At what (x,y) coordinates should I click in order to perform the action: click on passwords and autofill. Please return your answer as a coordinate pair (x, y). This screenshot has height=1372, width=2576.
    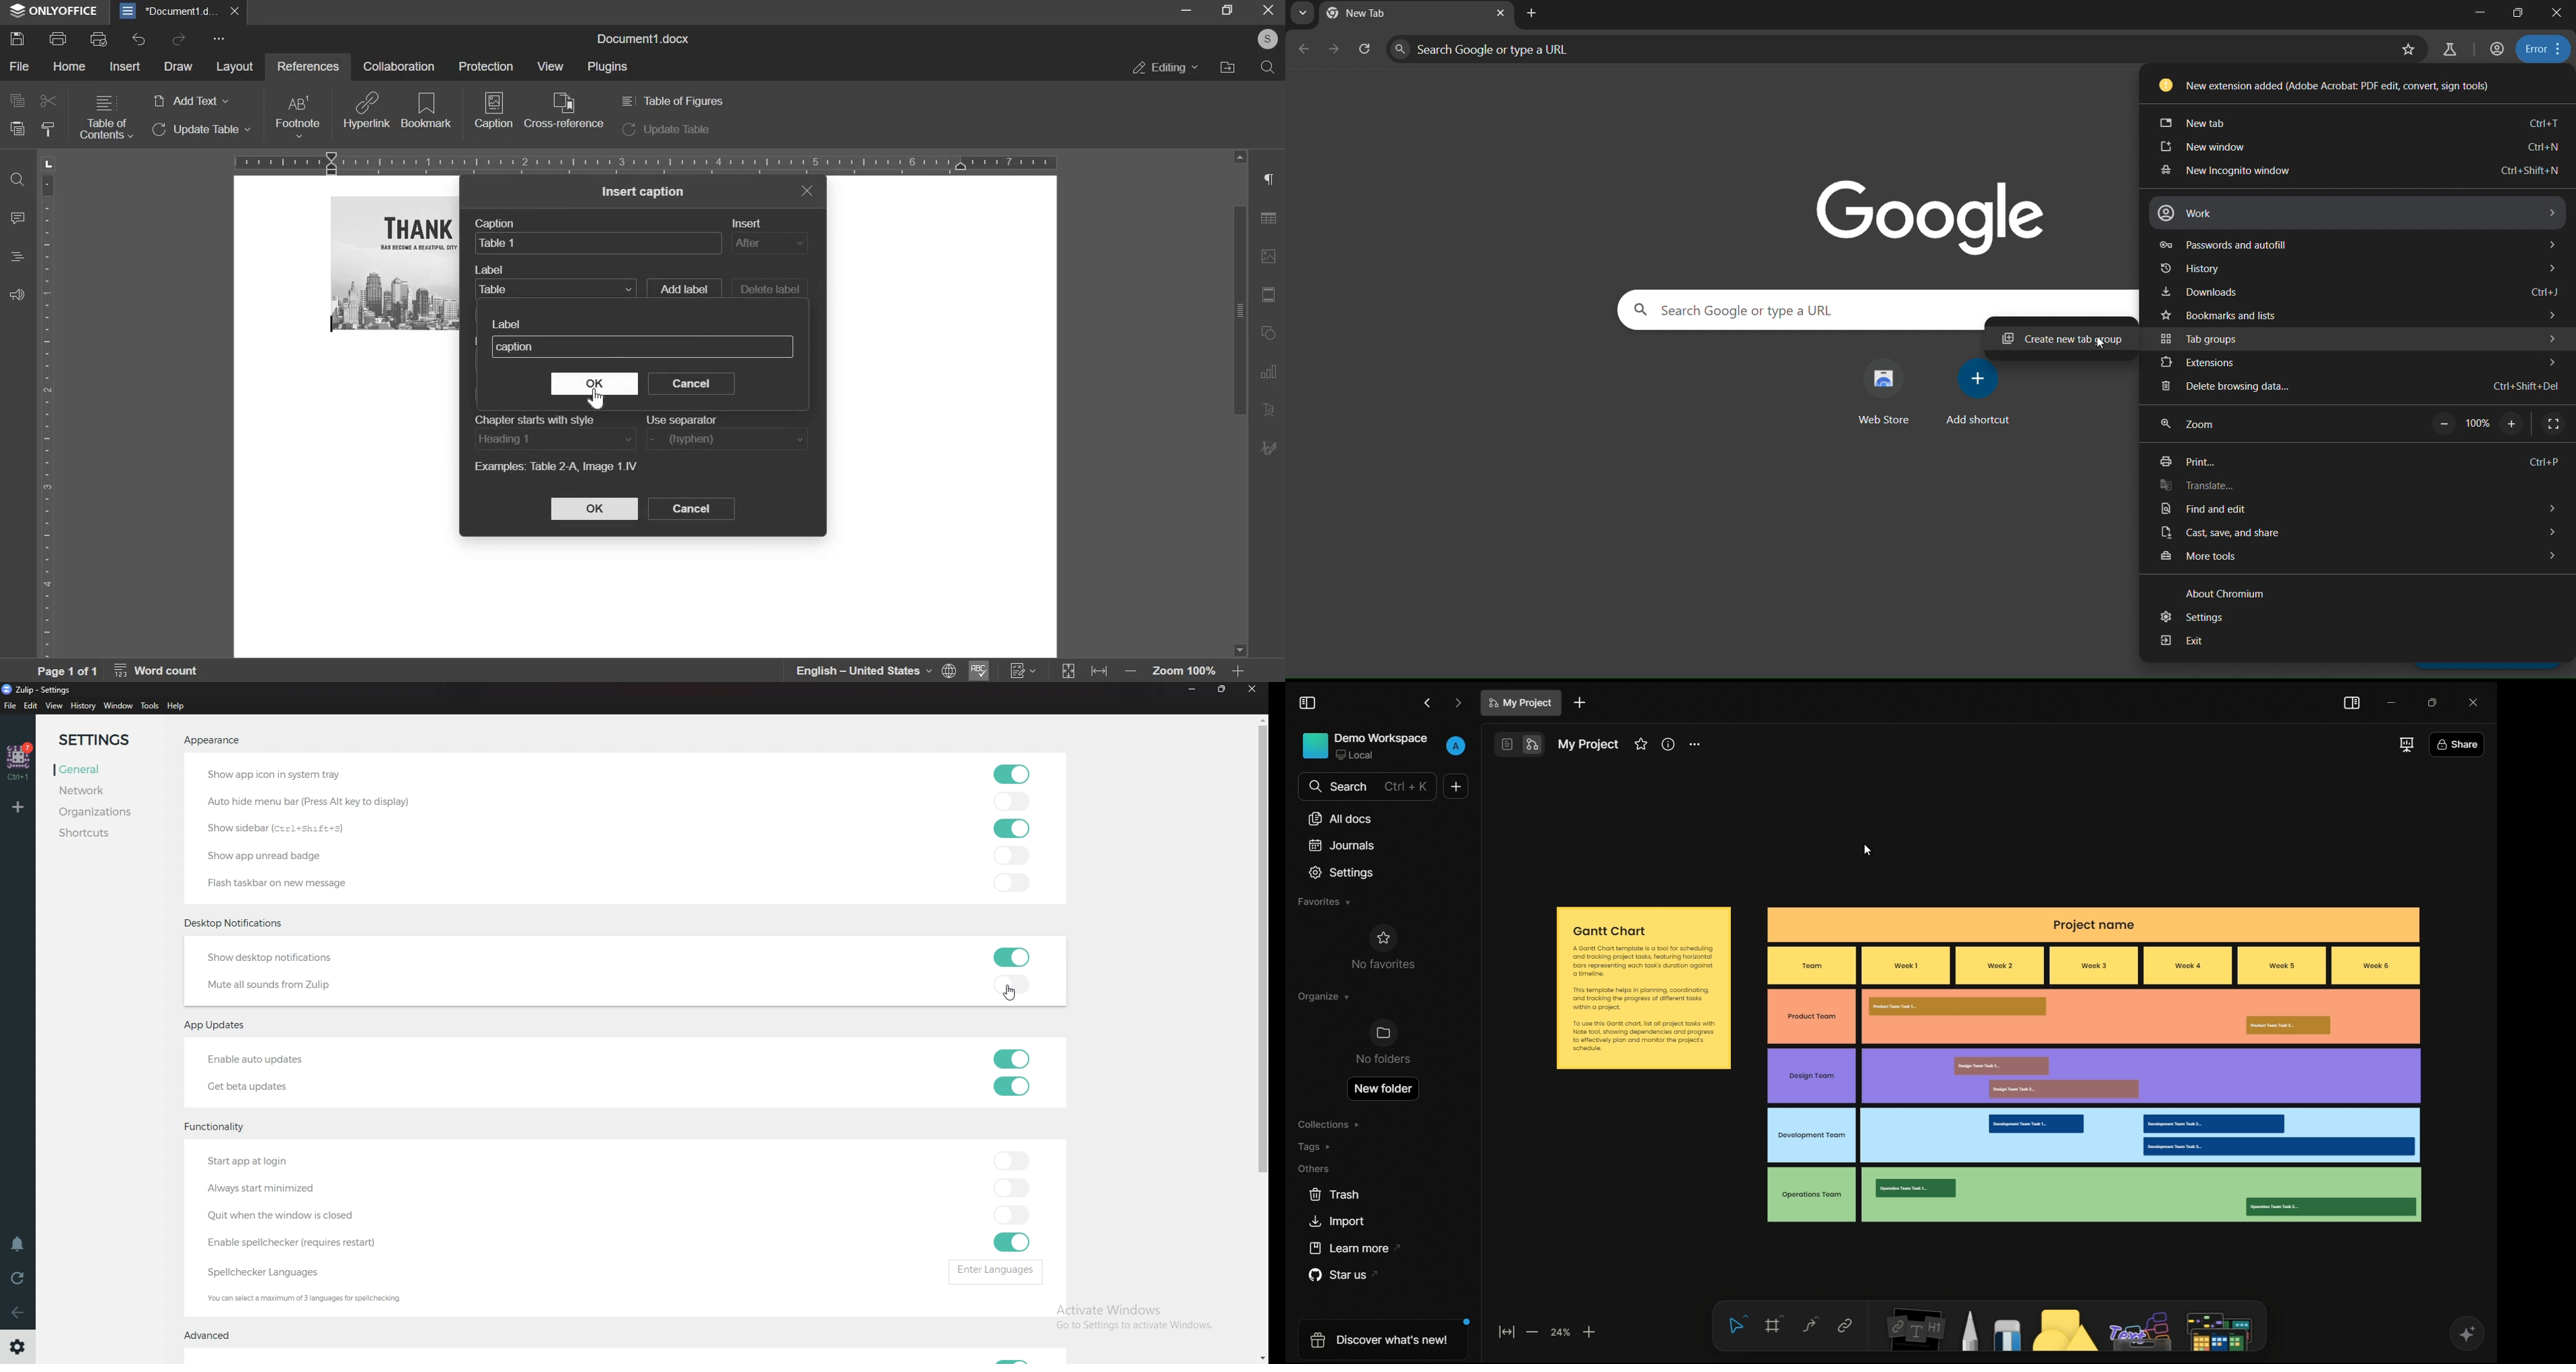
    Looking at the image, I should click on (2358, 242).